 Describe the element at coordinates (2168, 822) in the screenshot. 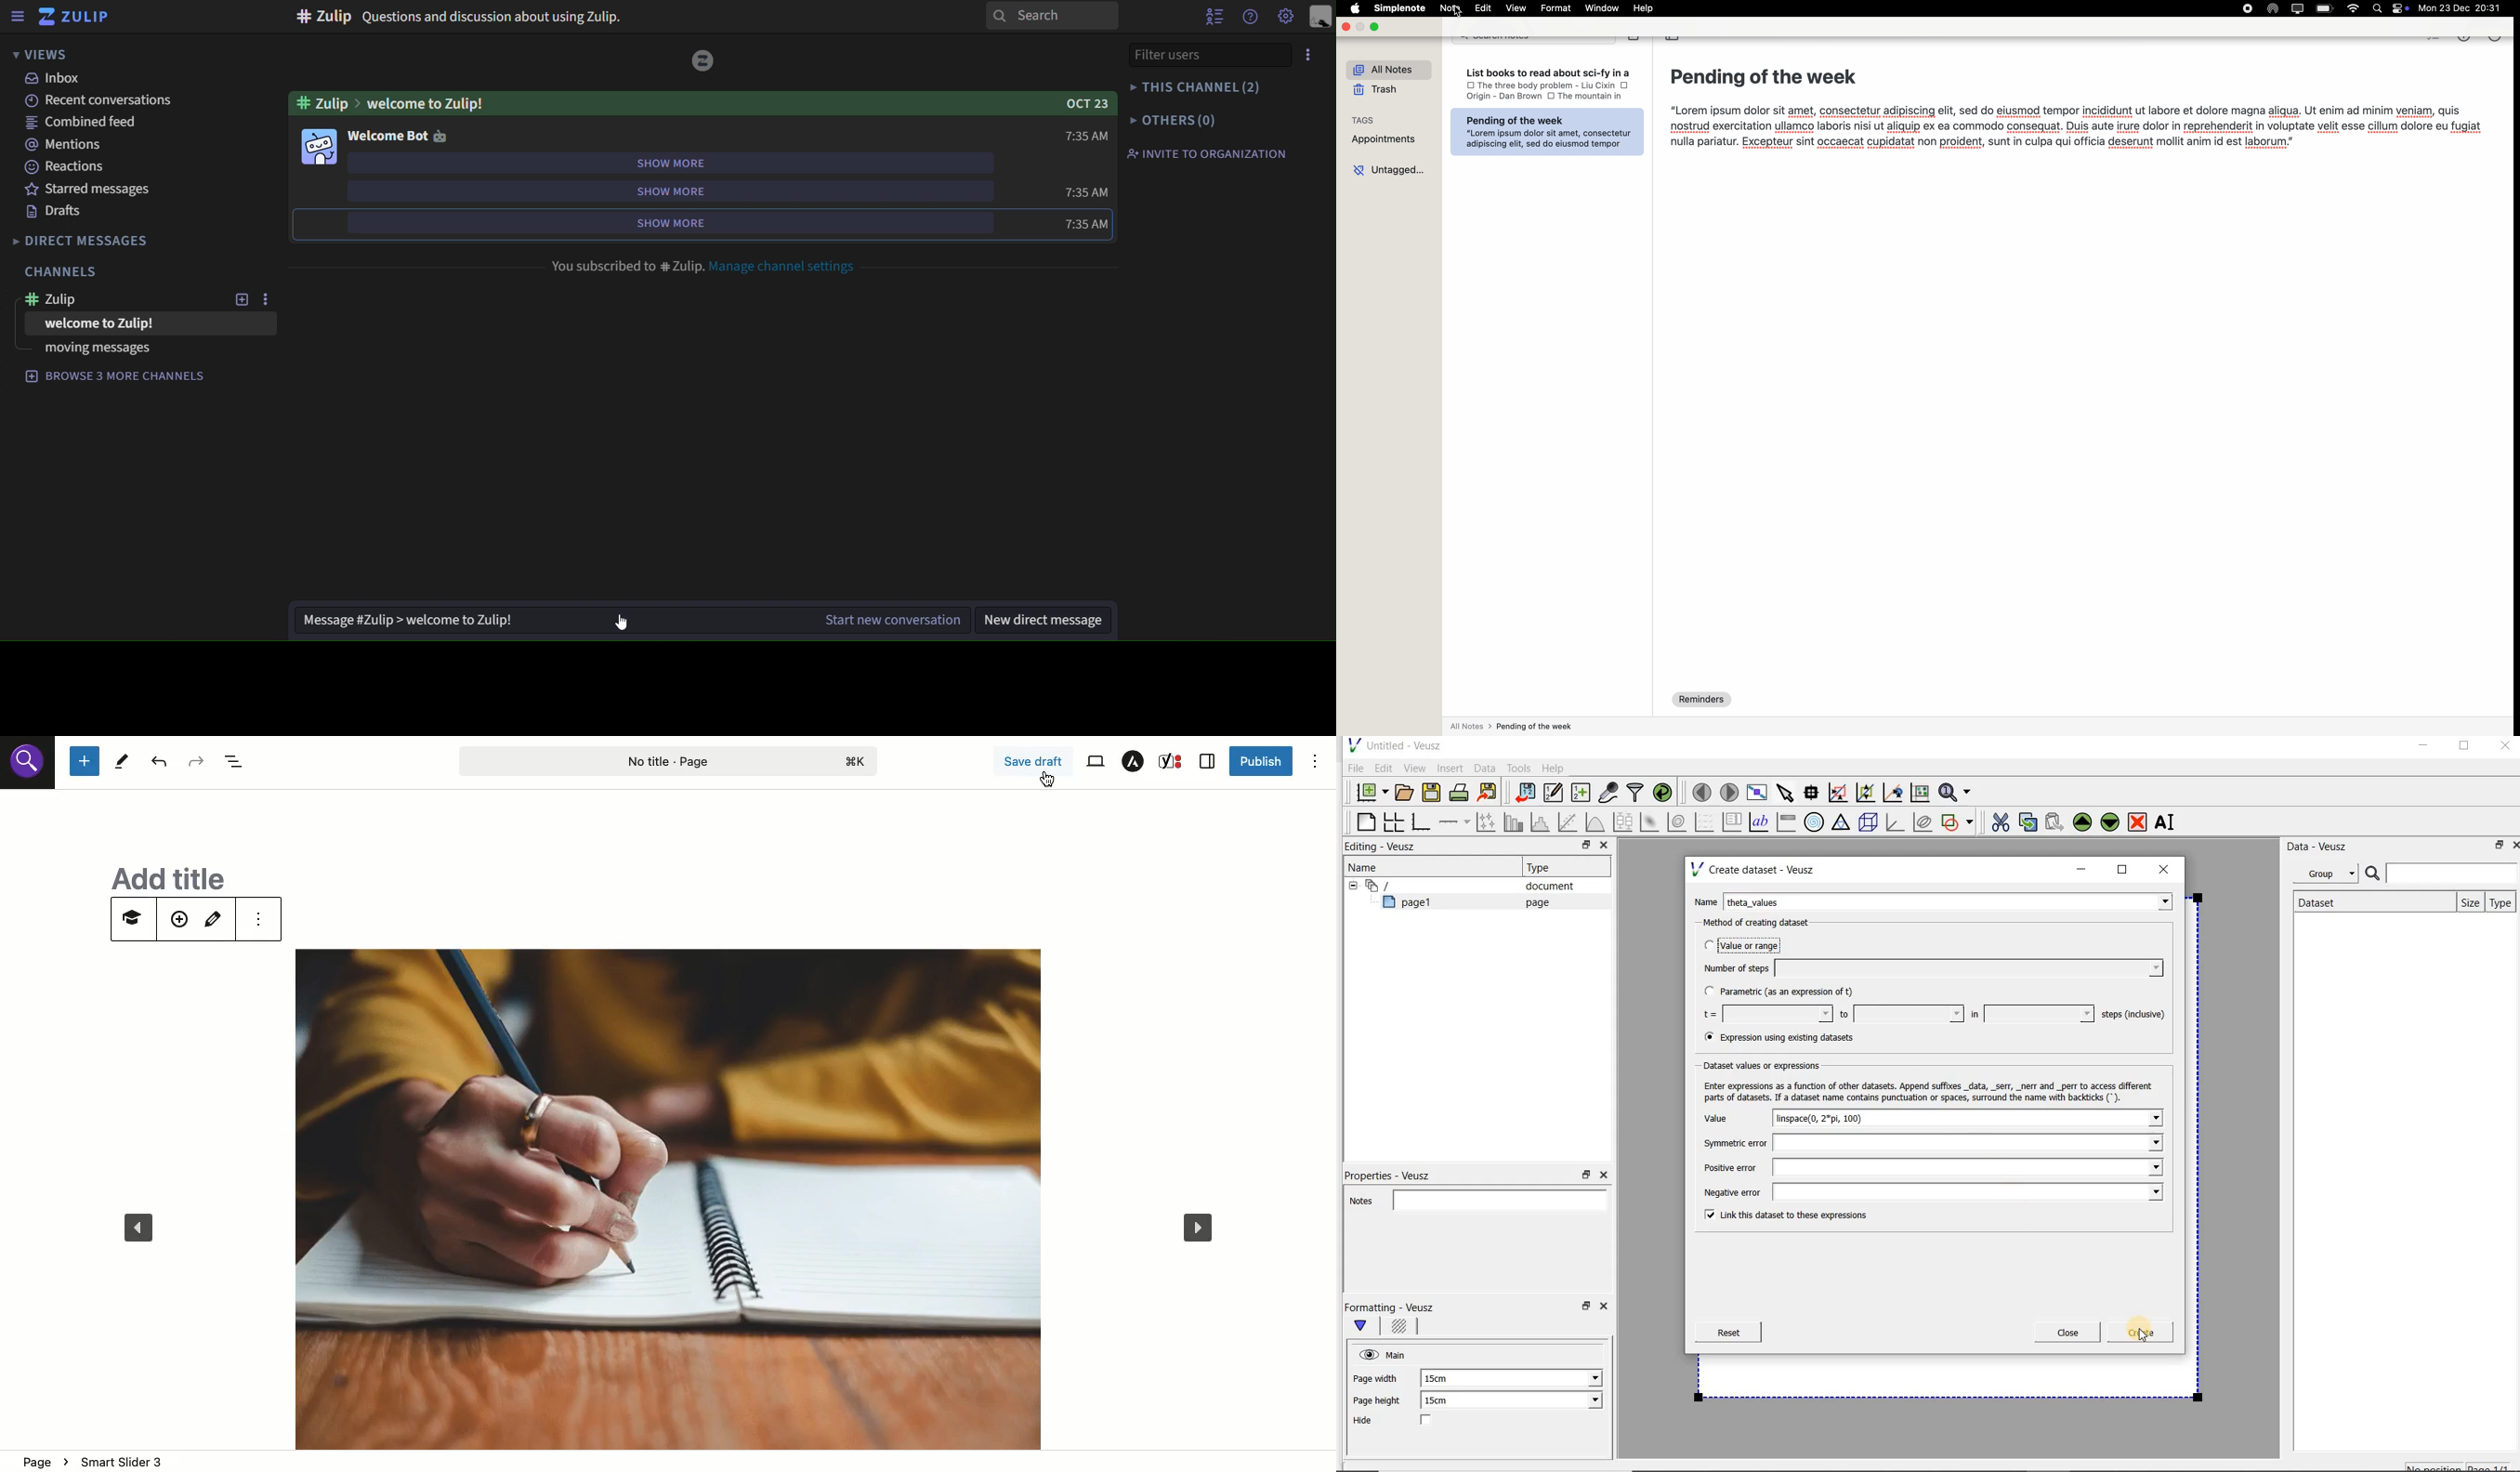

I see `rename the selected widget` at that location.